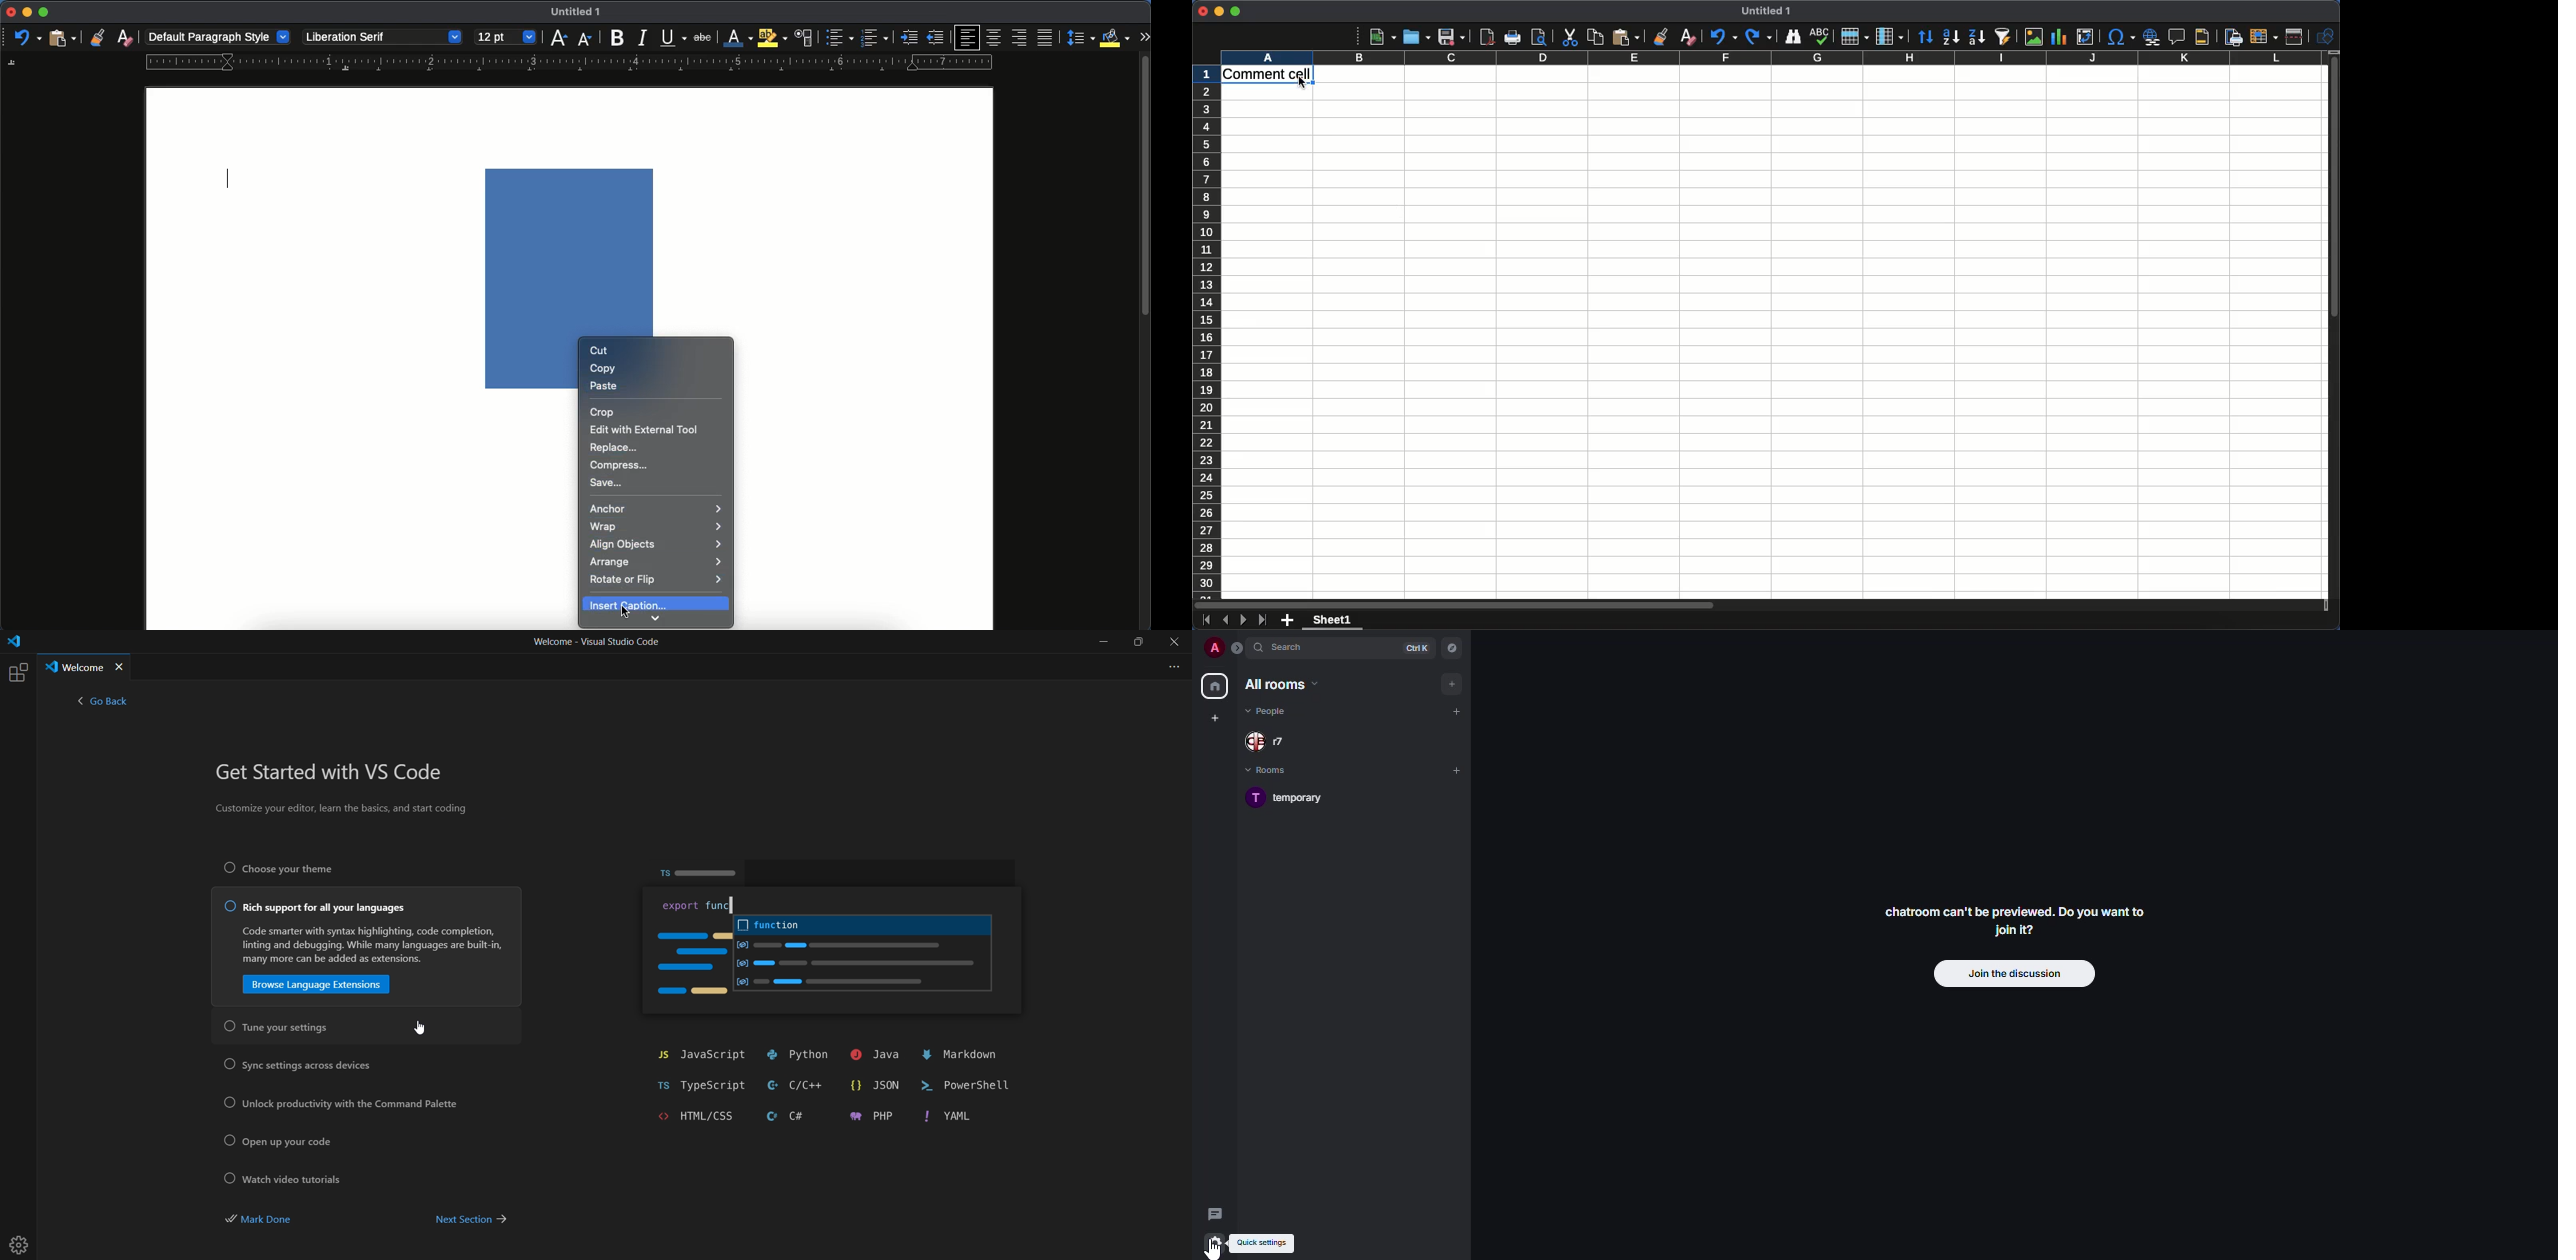  Describe the element at coordinates (1759, 37) in the screenshot. I see `Redo` at that location.